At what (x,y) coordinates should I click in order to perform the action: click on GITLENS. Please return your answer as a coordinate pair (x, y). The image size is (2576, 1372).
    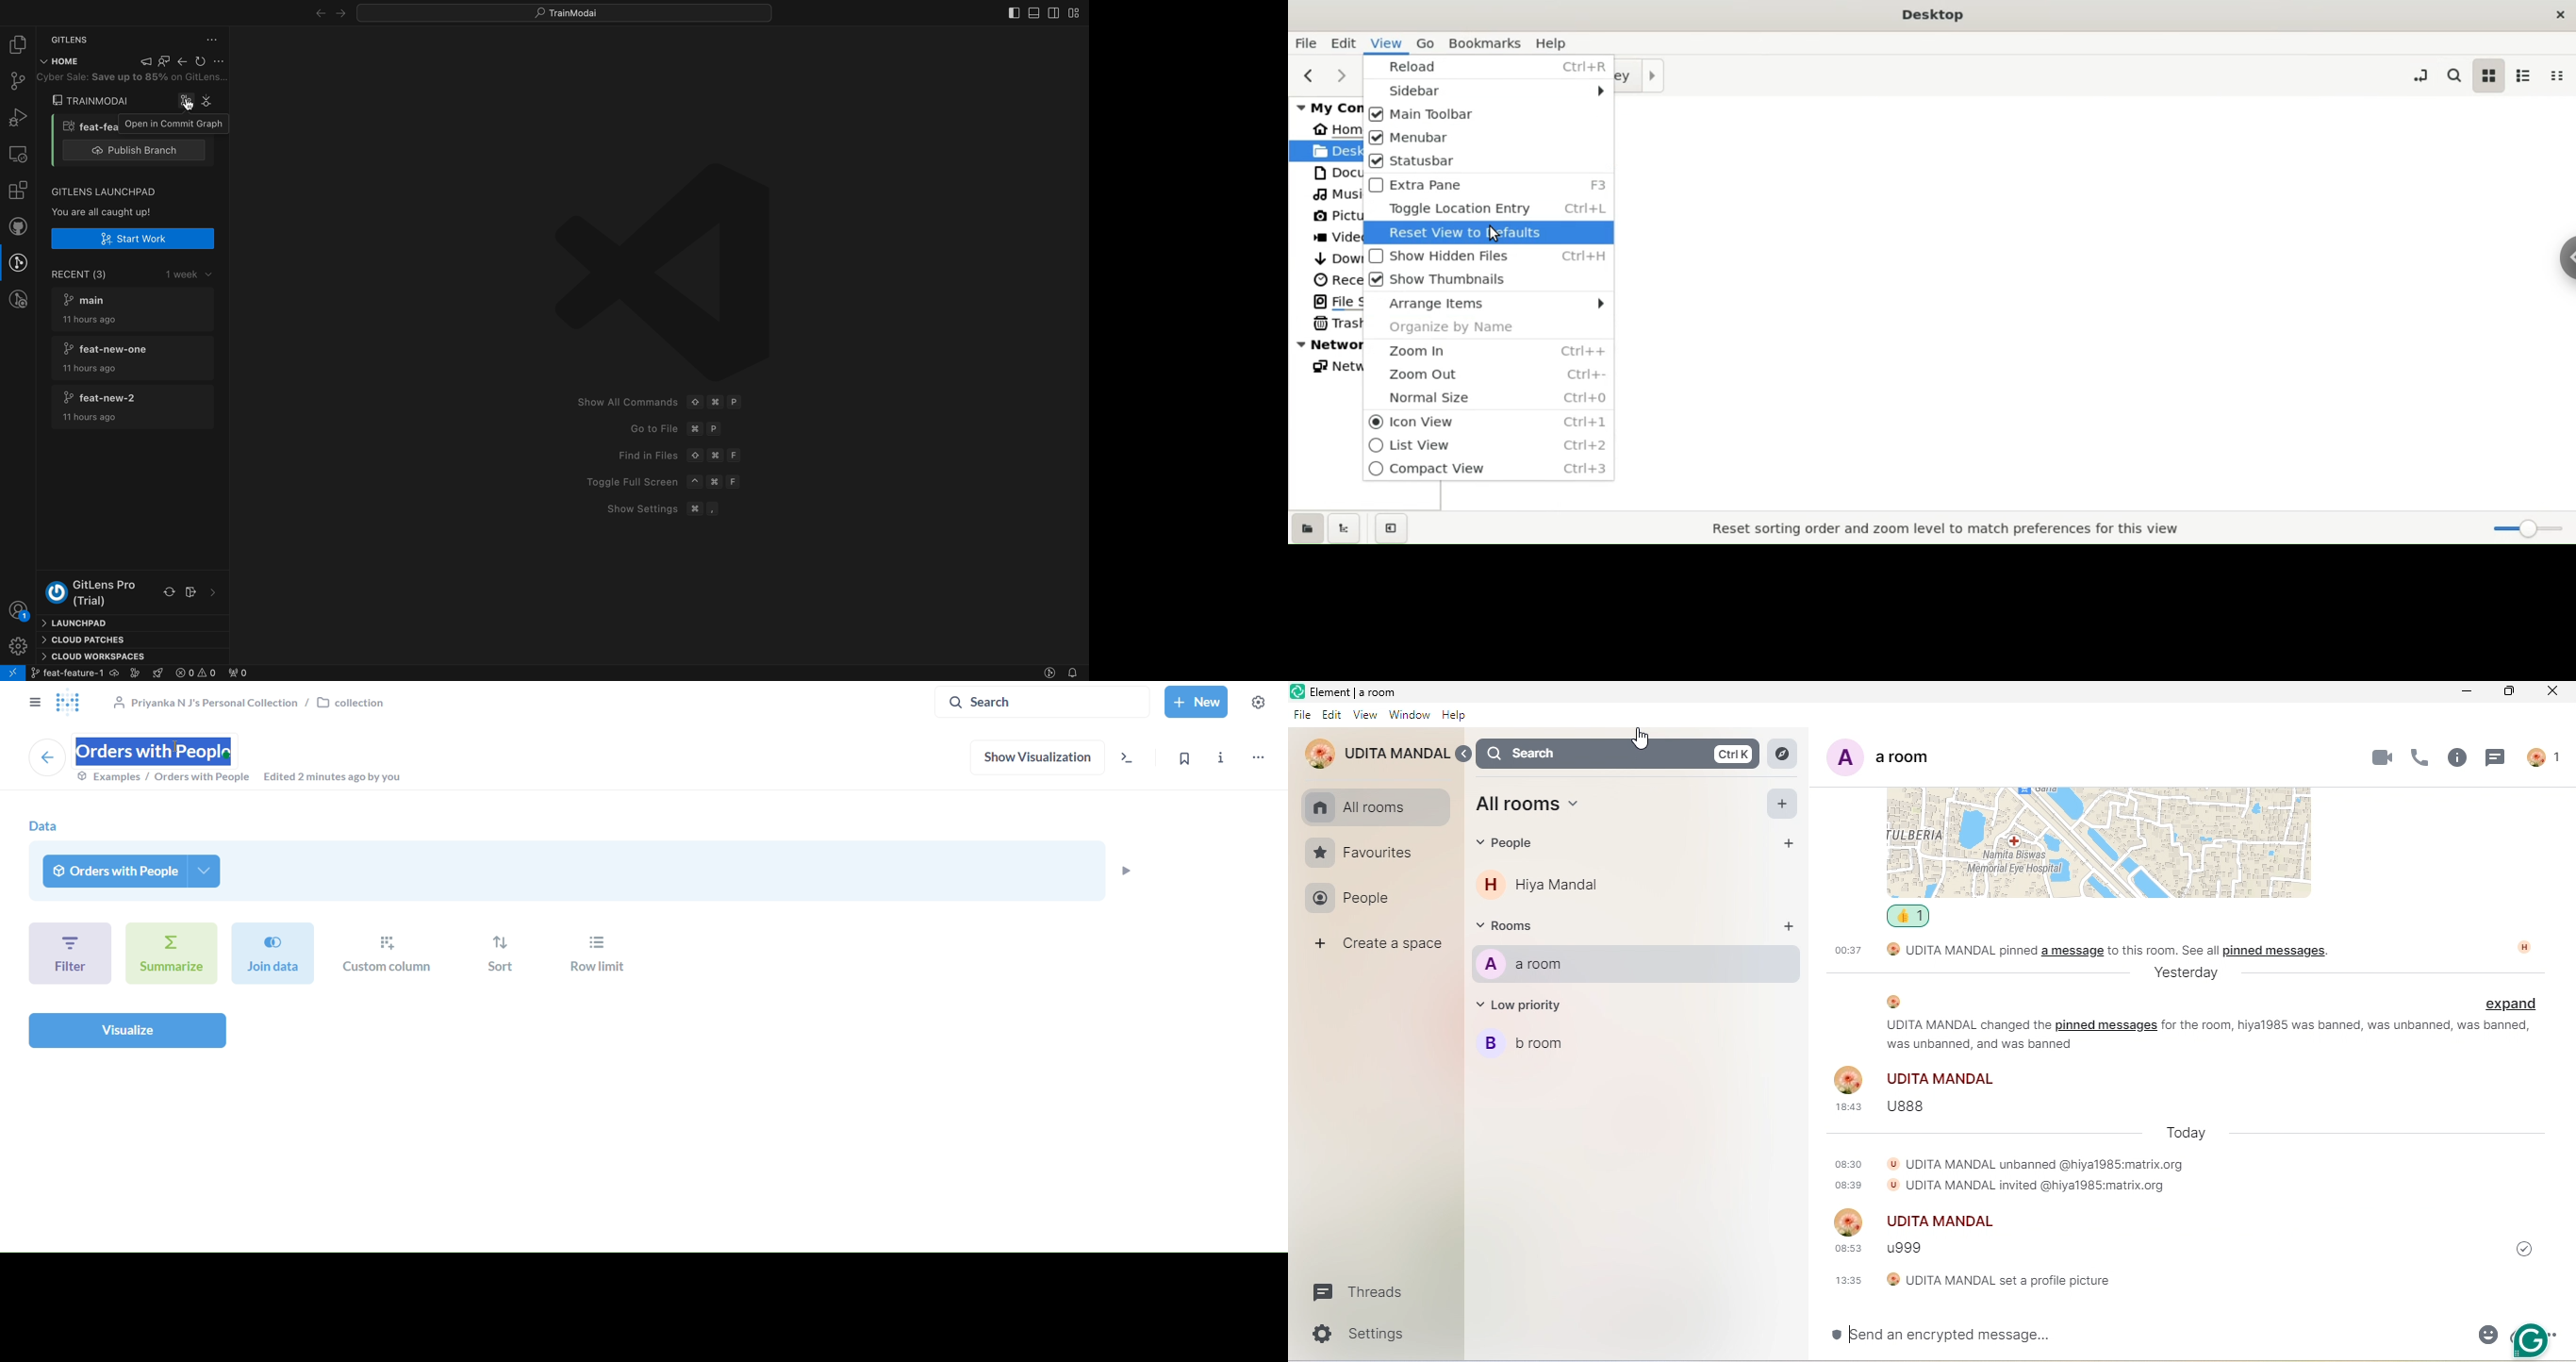
    Looking at the image, I should click on (69, 38).